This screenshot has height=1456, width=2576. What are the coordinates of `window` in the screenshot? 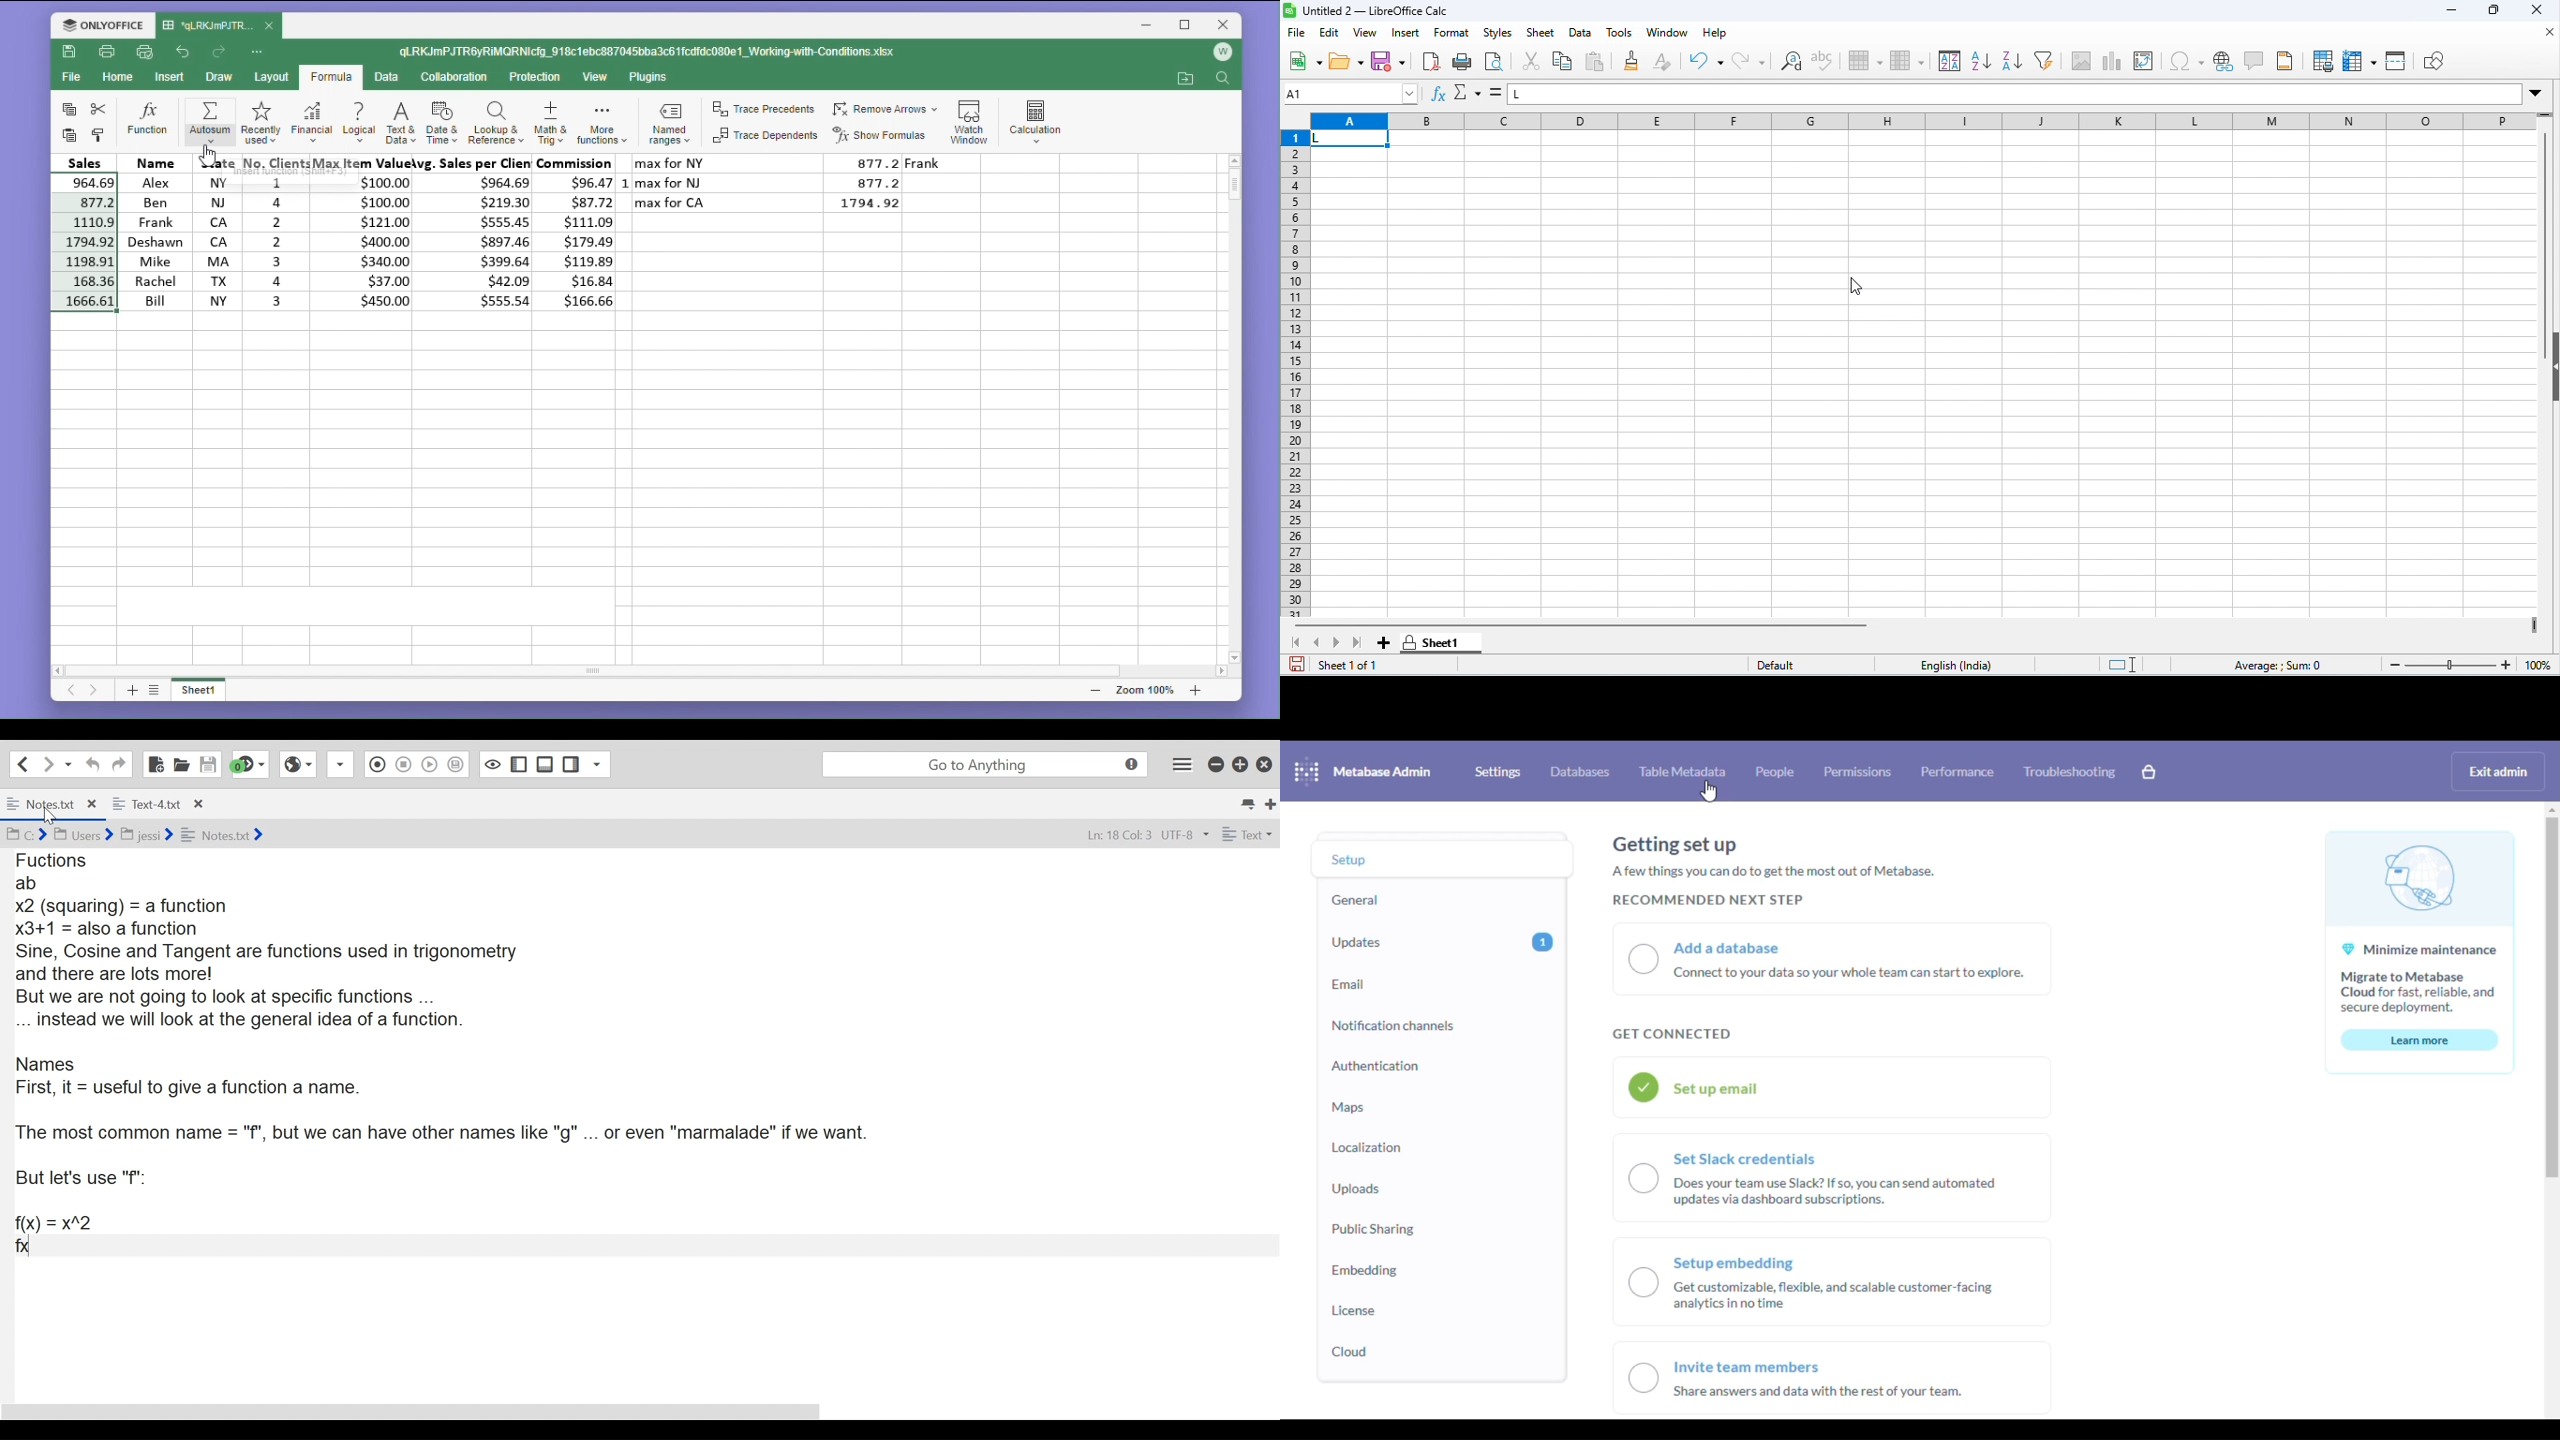 It's located at (1666, 33).